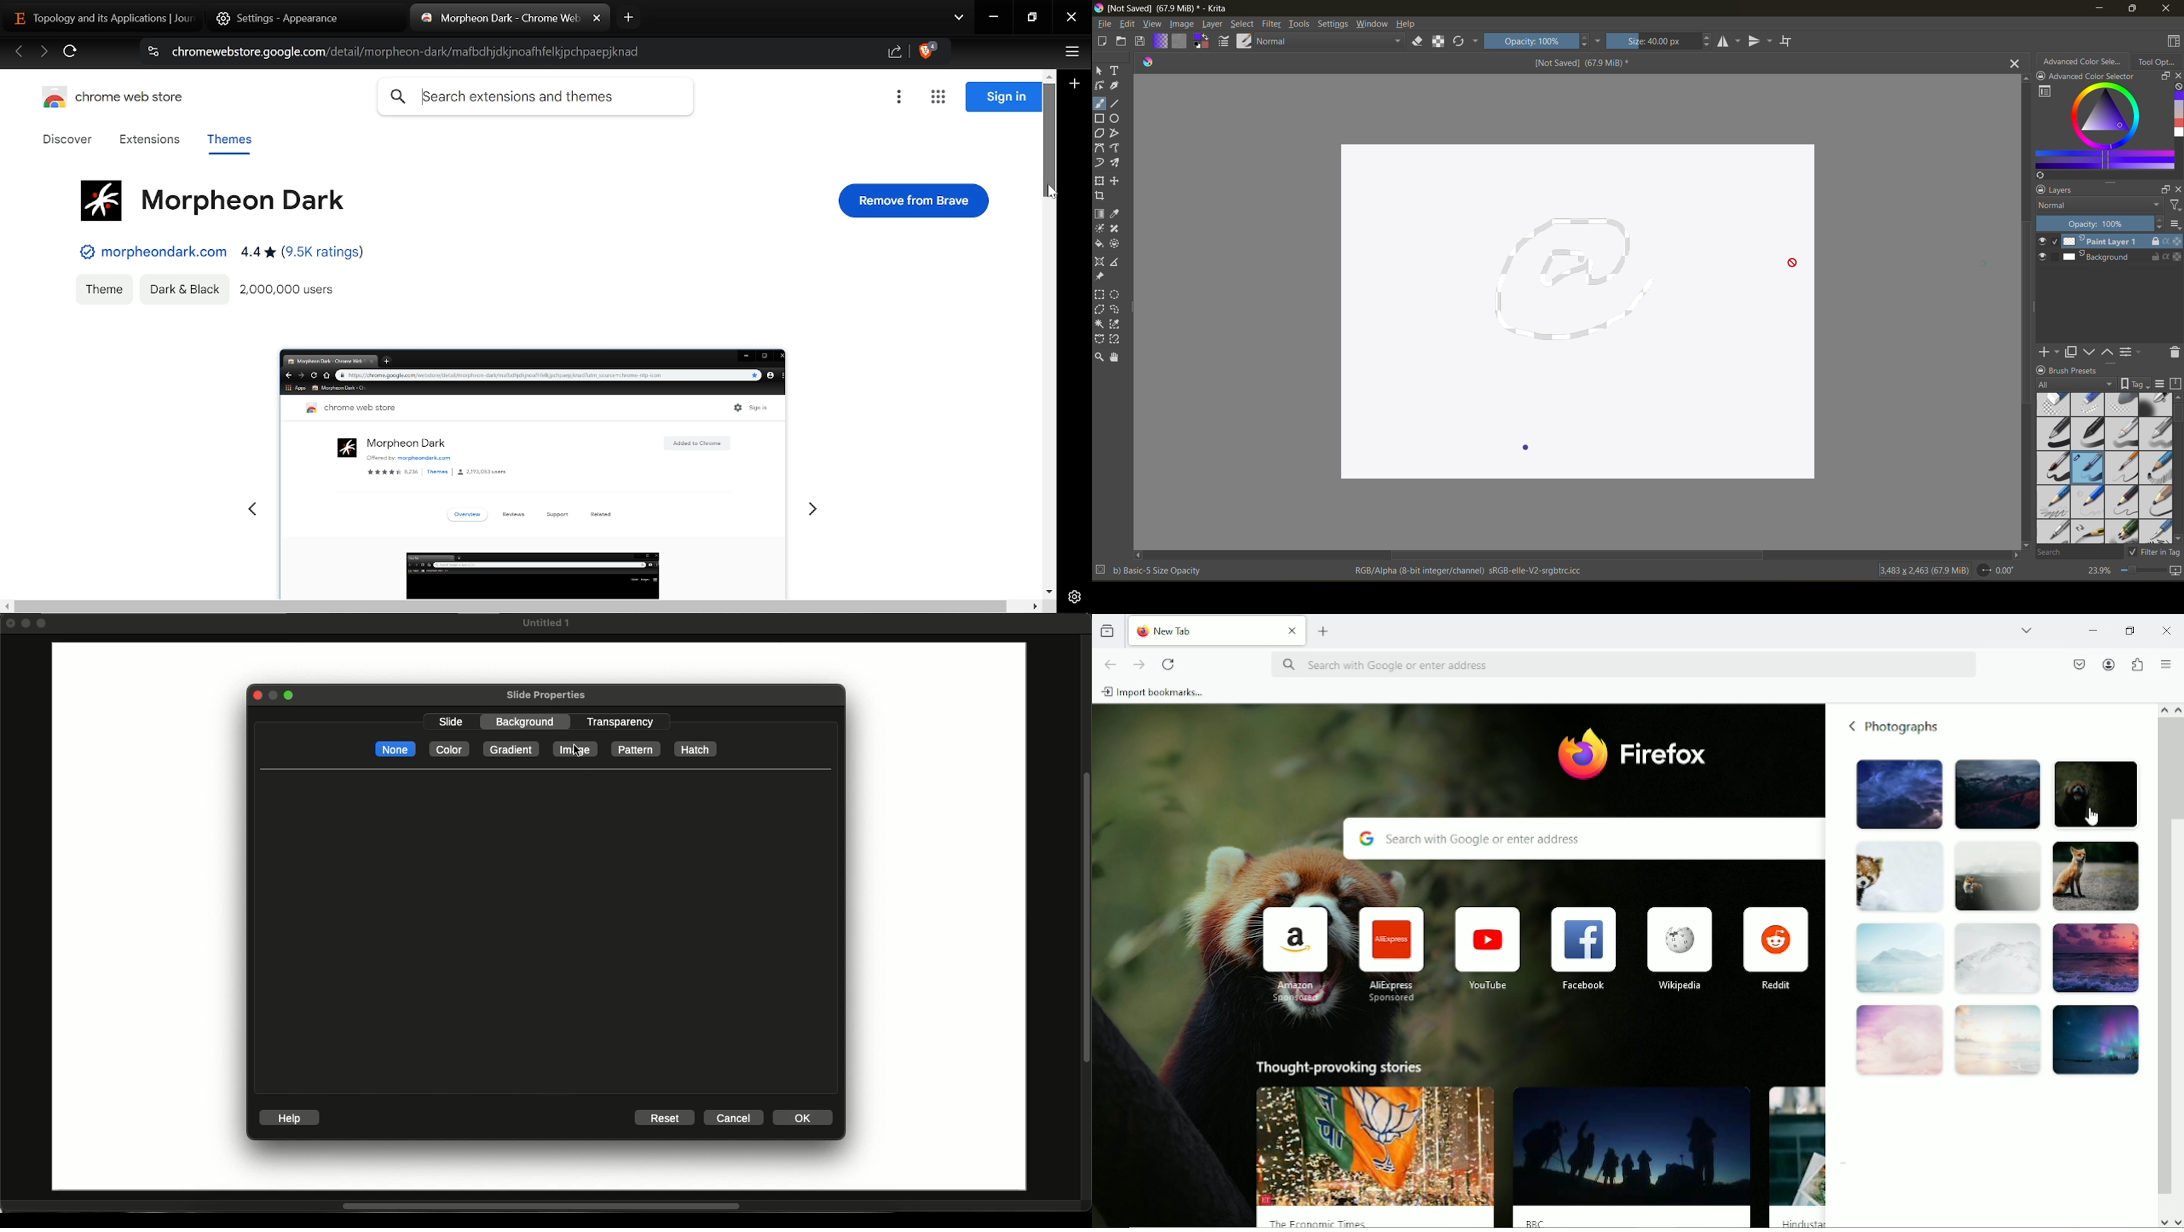  I want to click on Photograph, so click(2095, 876).